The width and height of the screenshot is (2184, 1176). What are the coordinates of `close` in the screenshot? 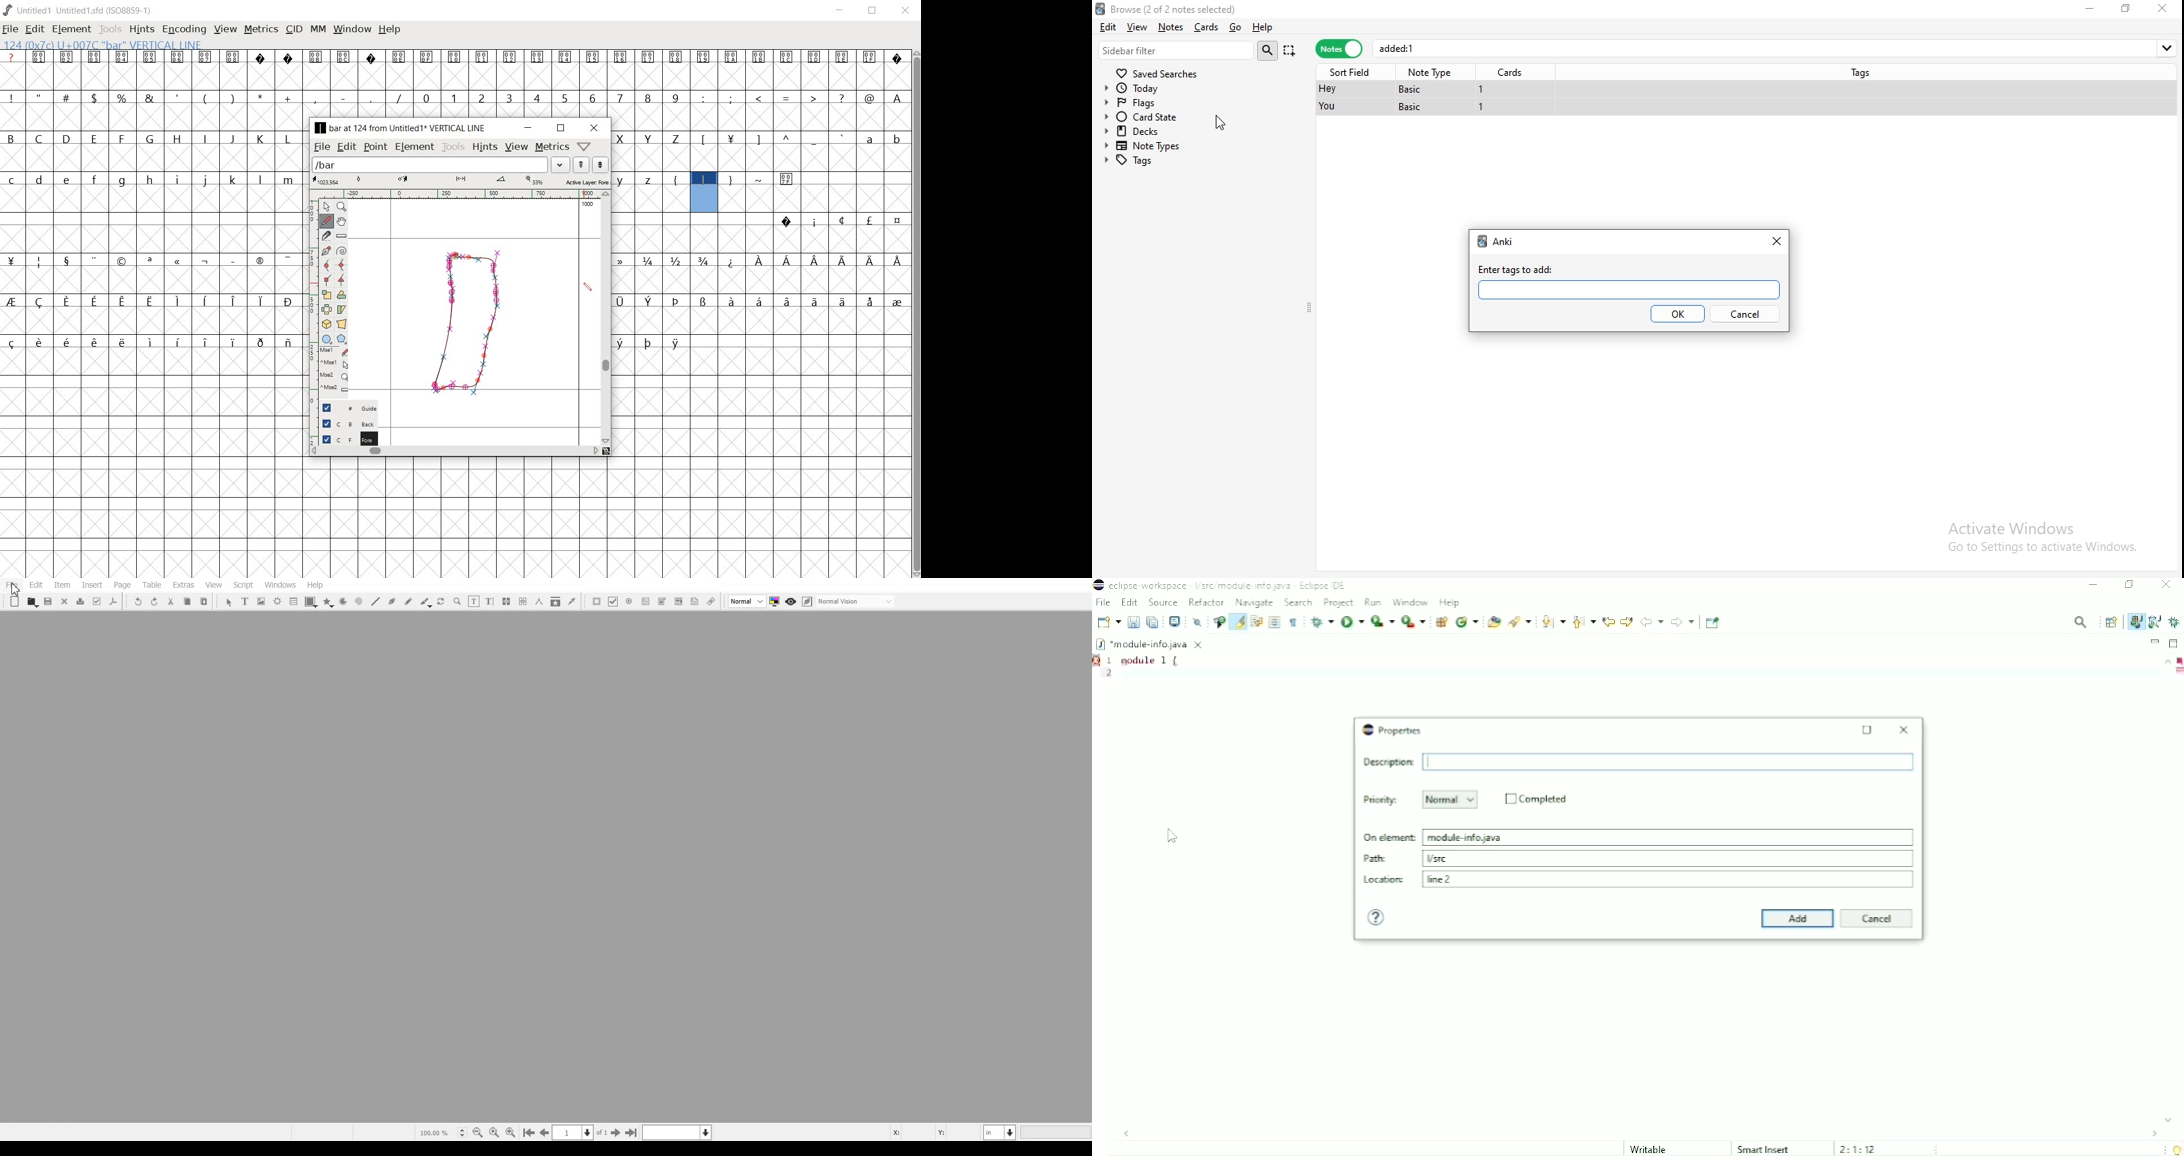 It's located at (907, 11).